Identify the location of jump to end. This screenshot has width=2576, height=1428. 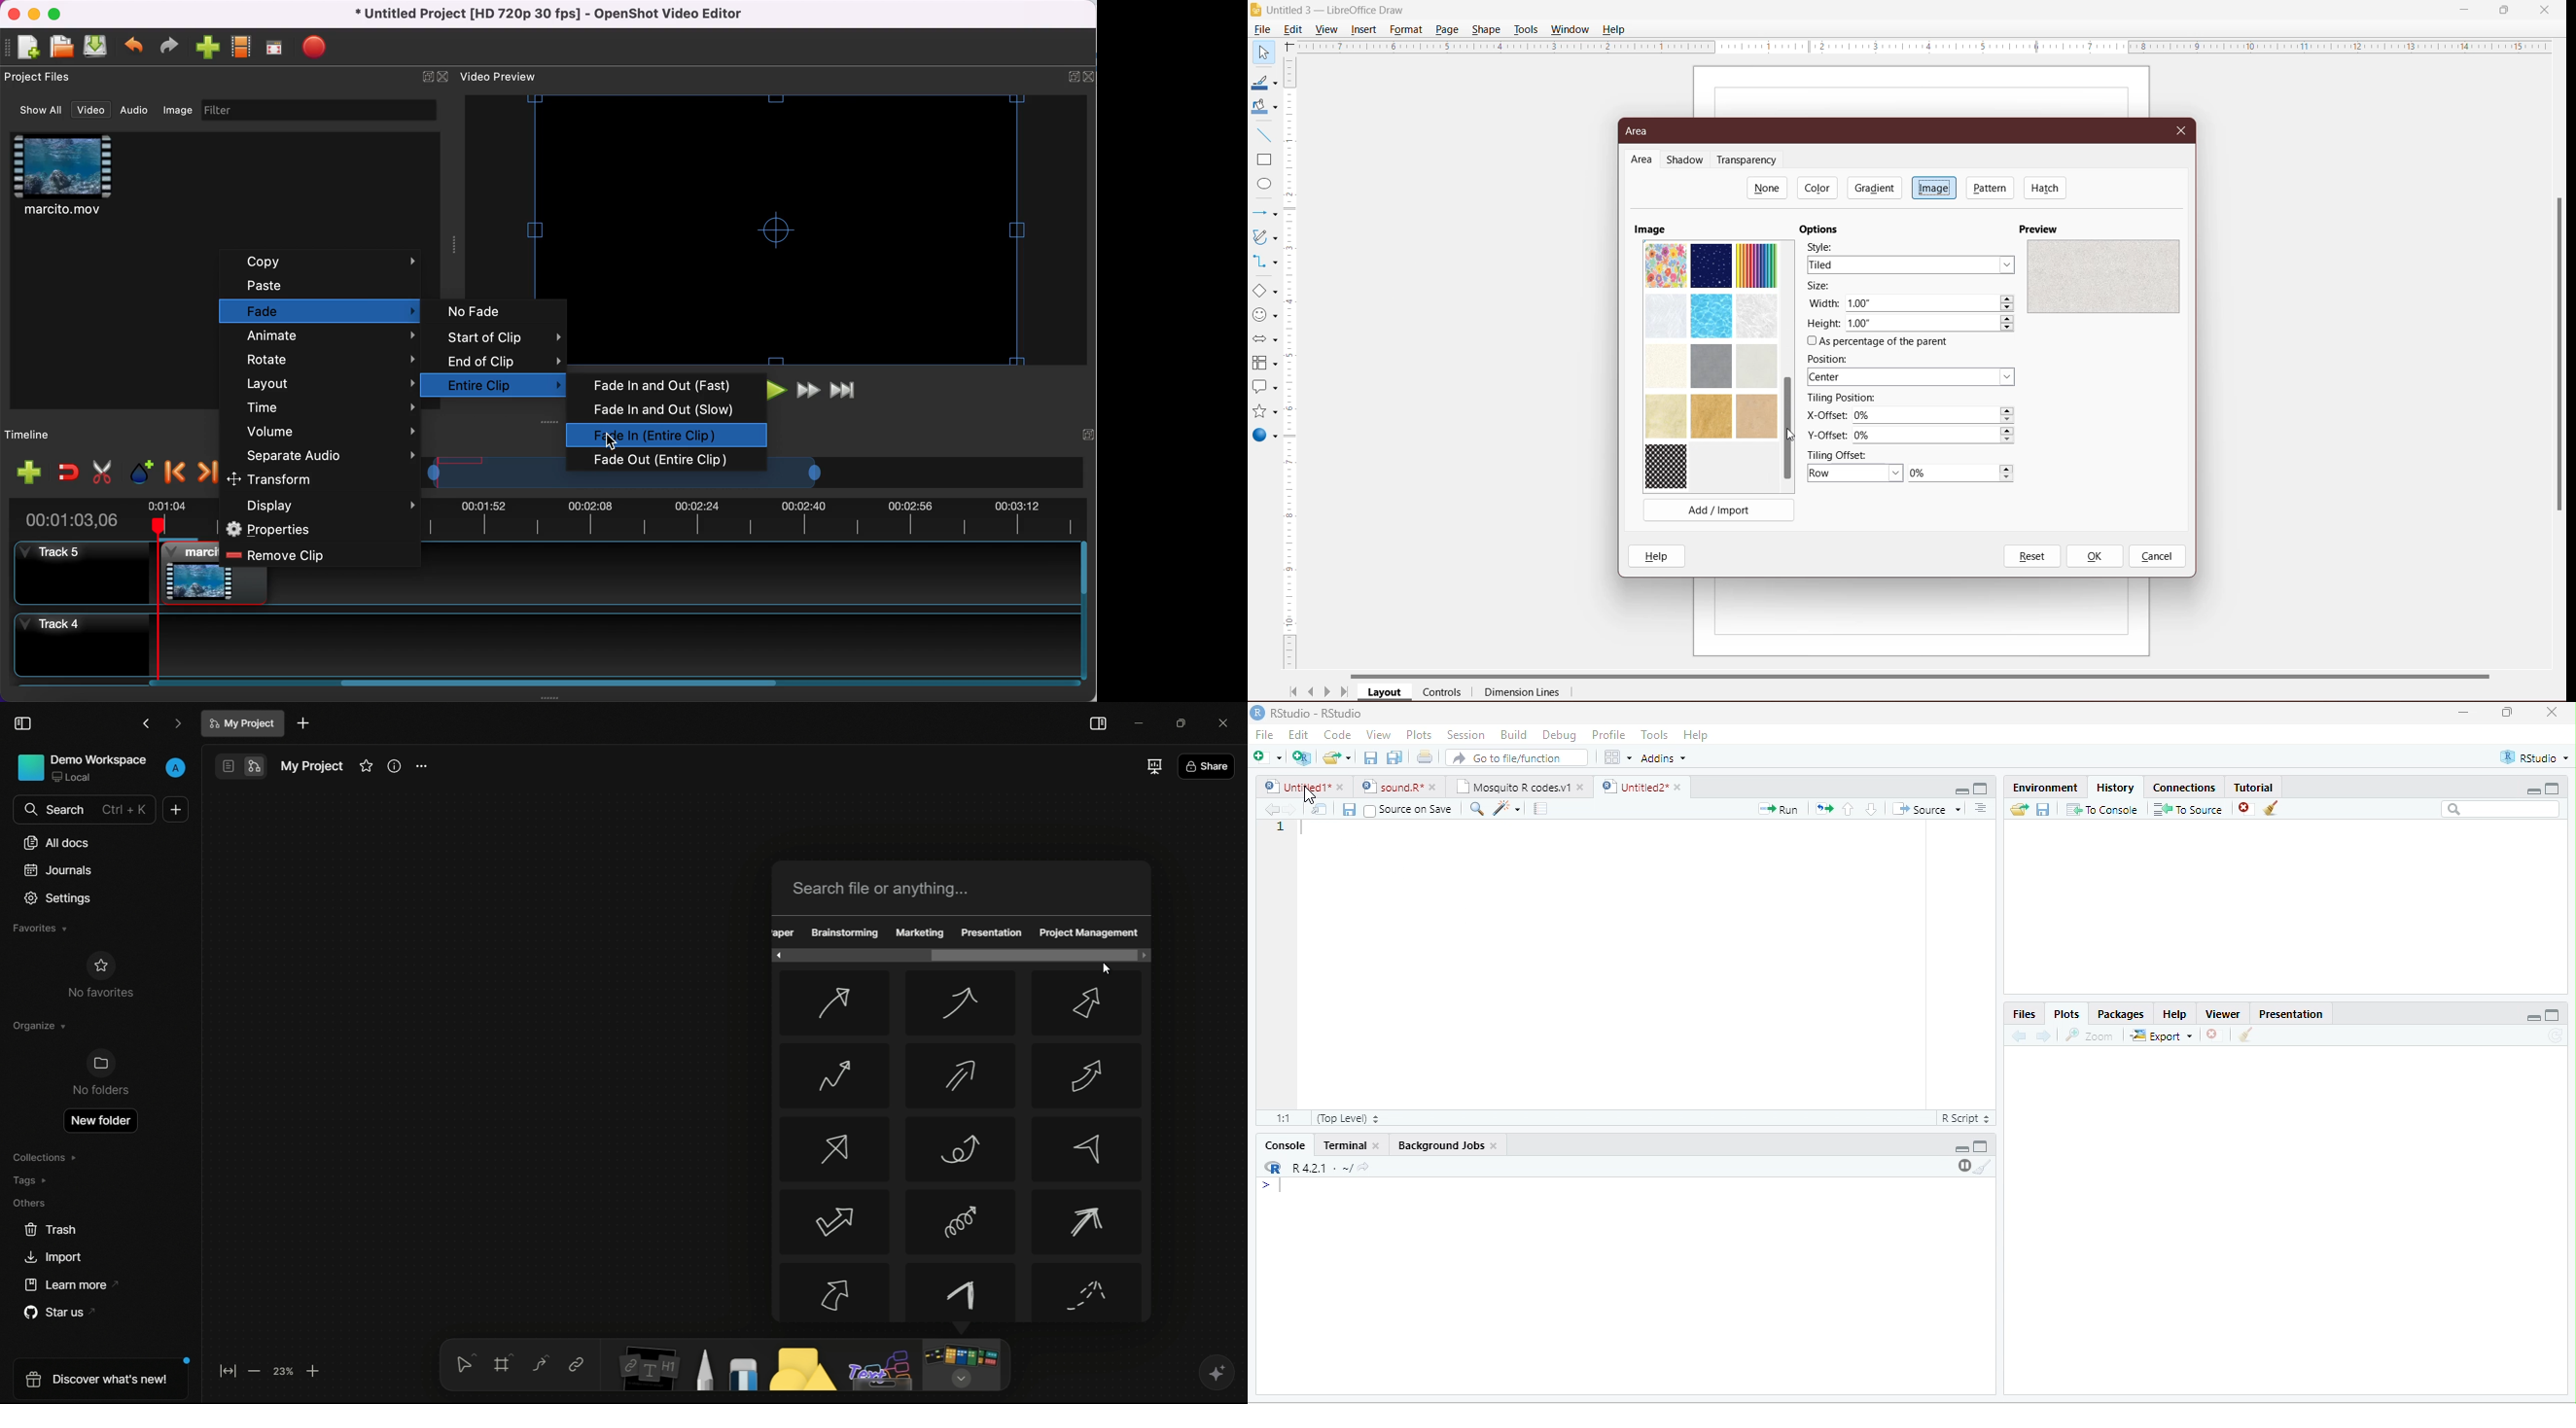
(848, 391).